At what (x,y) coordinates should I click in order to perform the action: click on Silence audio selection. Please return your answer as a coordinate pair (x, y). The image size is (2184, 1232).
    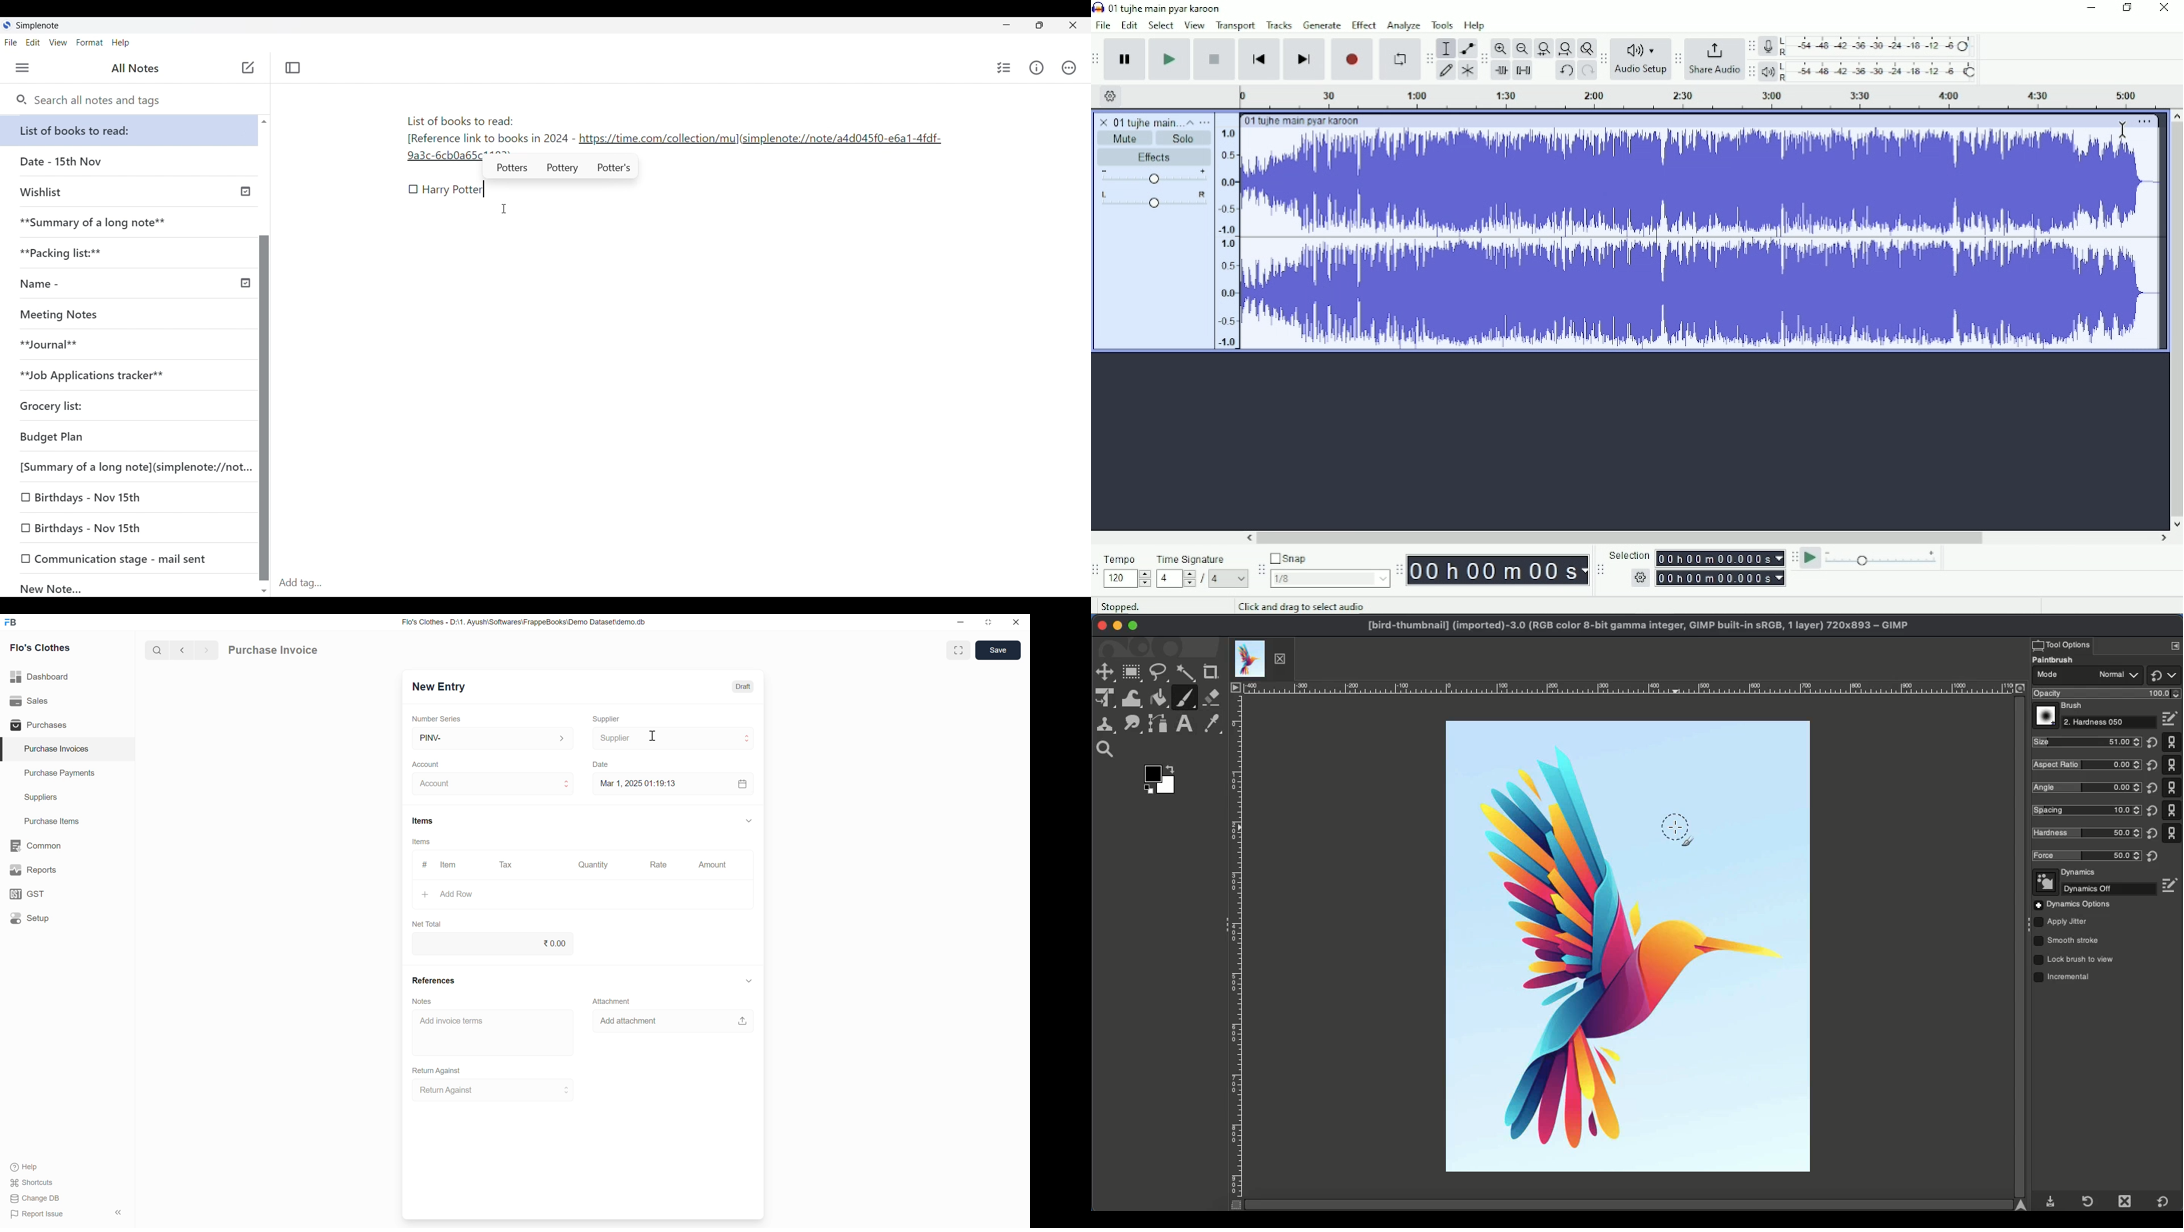
    Looking at the image, I should click on (1524, 70).